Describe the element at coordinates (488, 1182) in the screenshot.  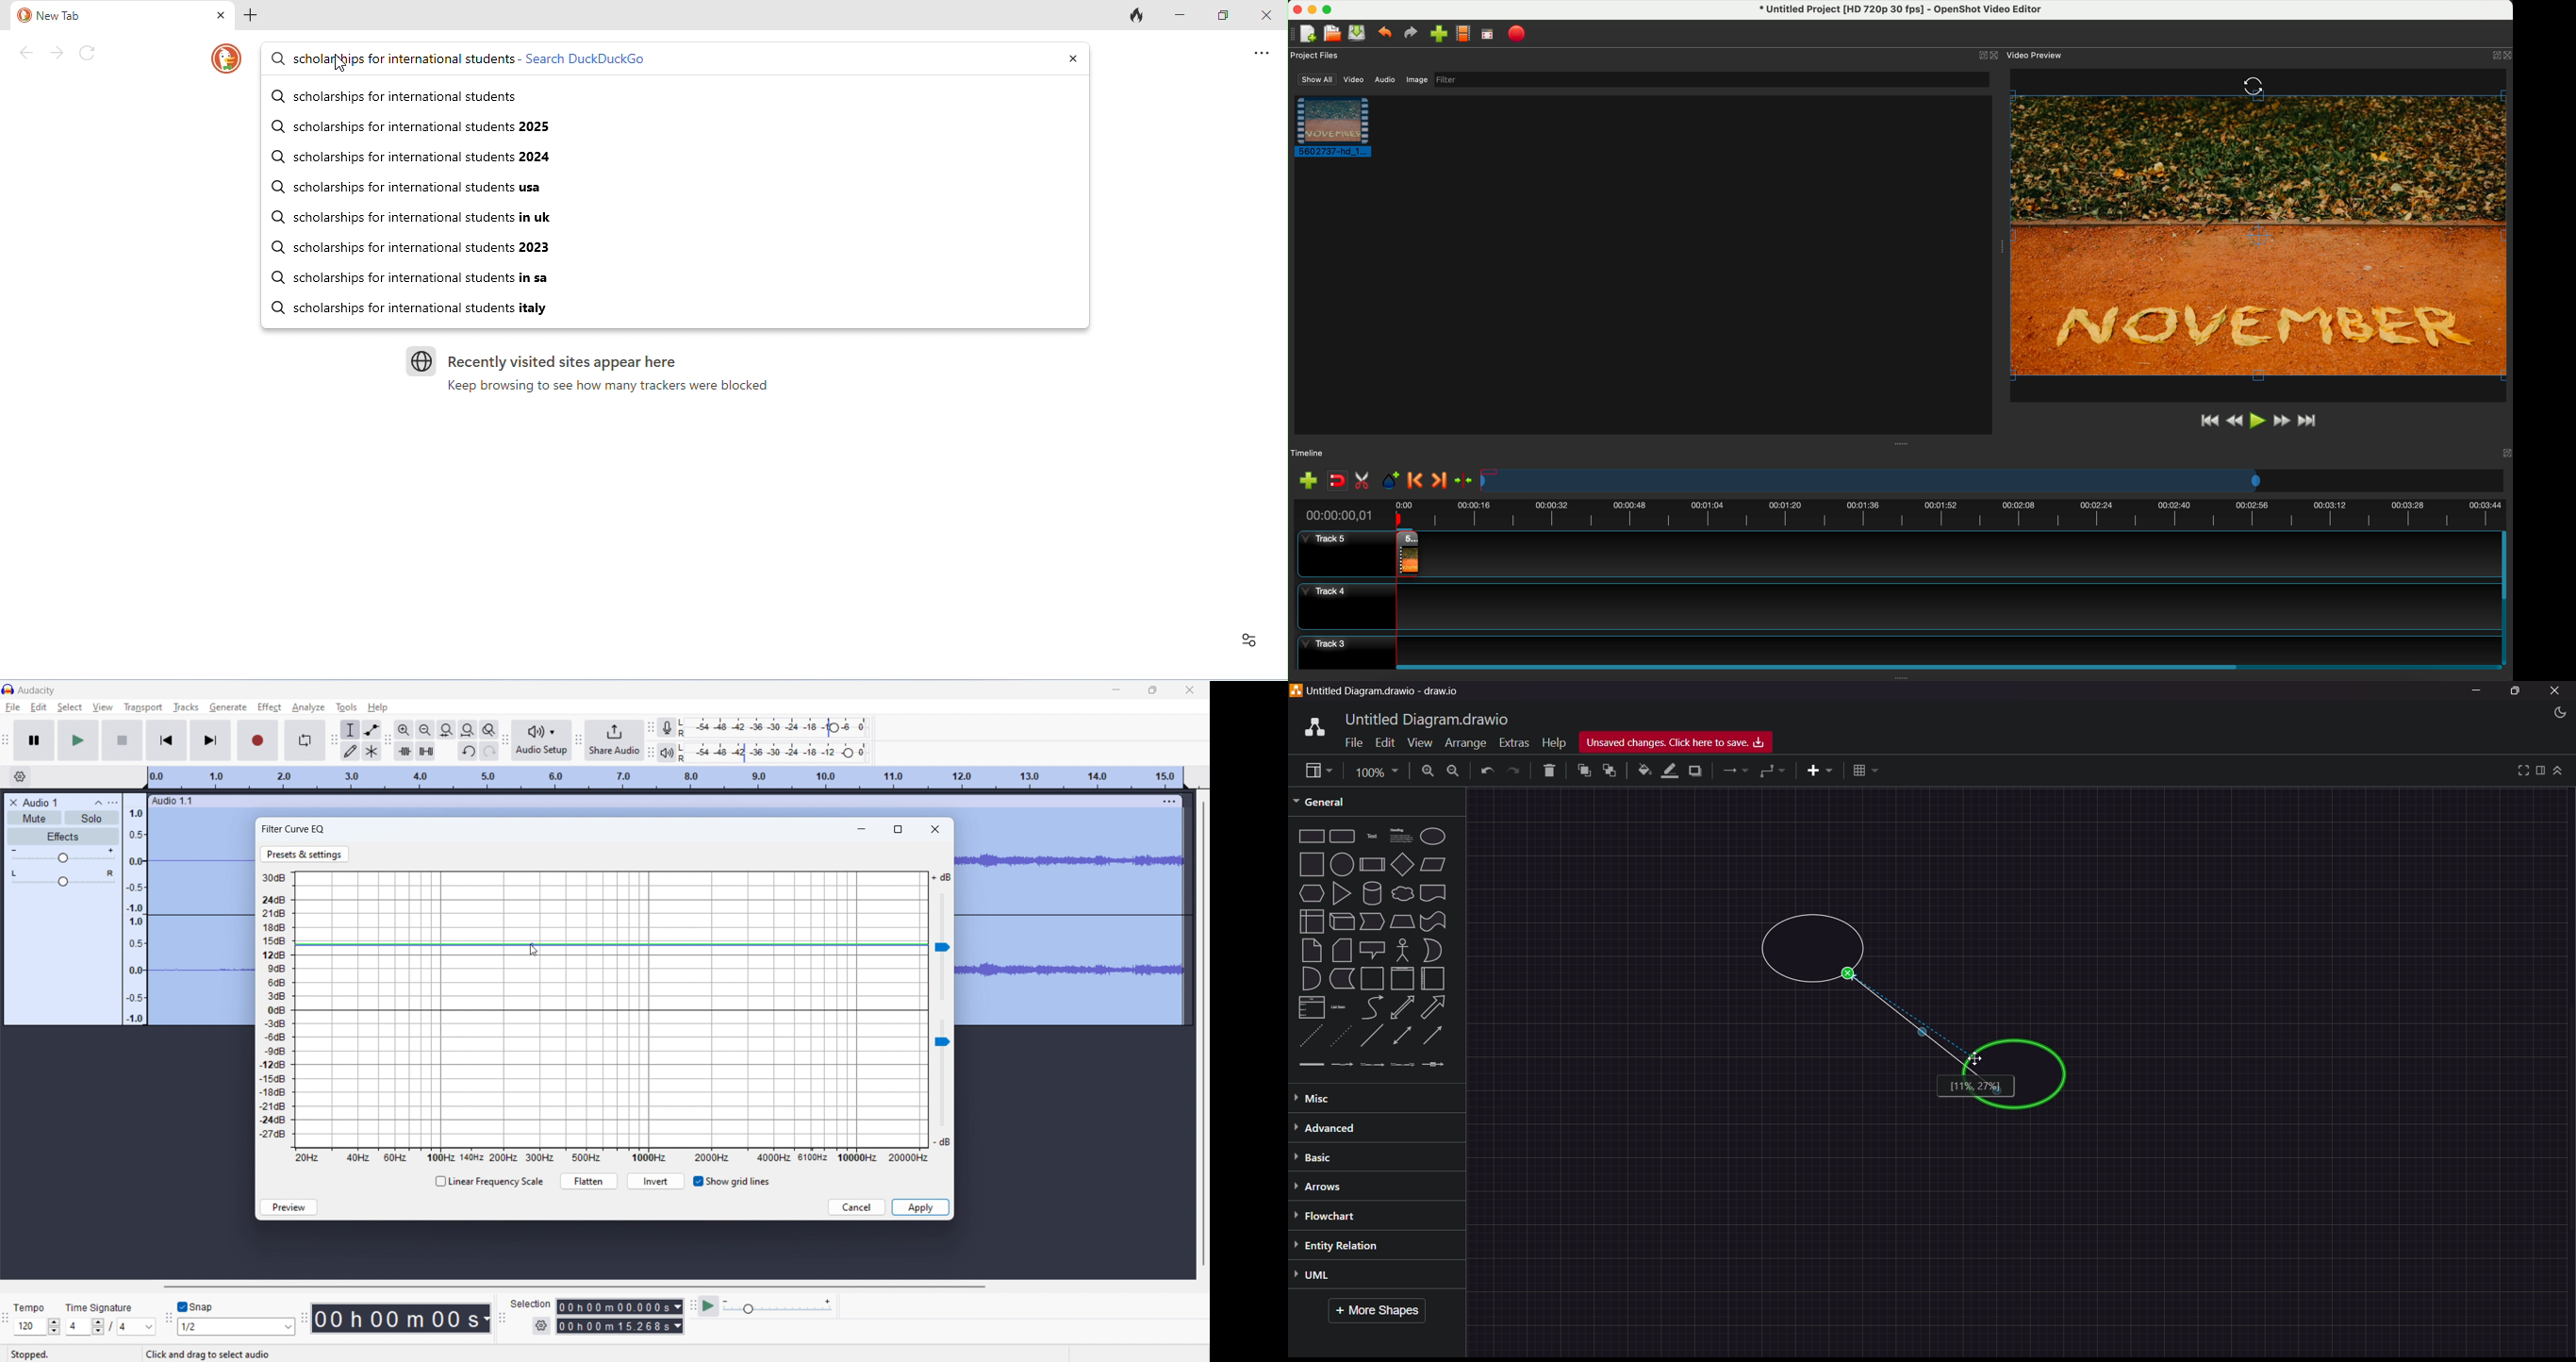
I see `linear frequency scale checkbox` at that location.